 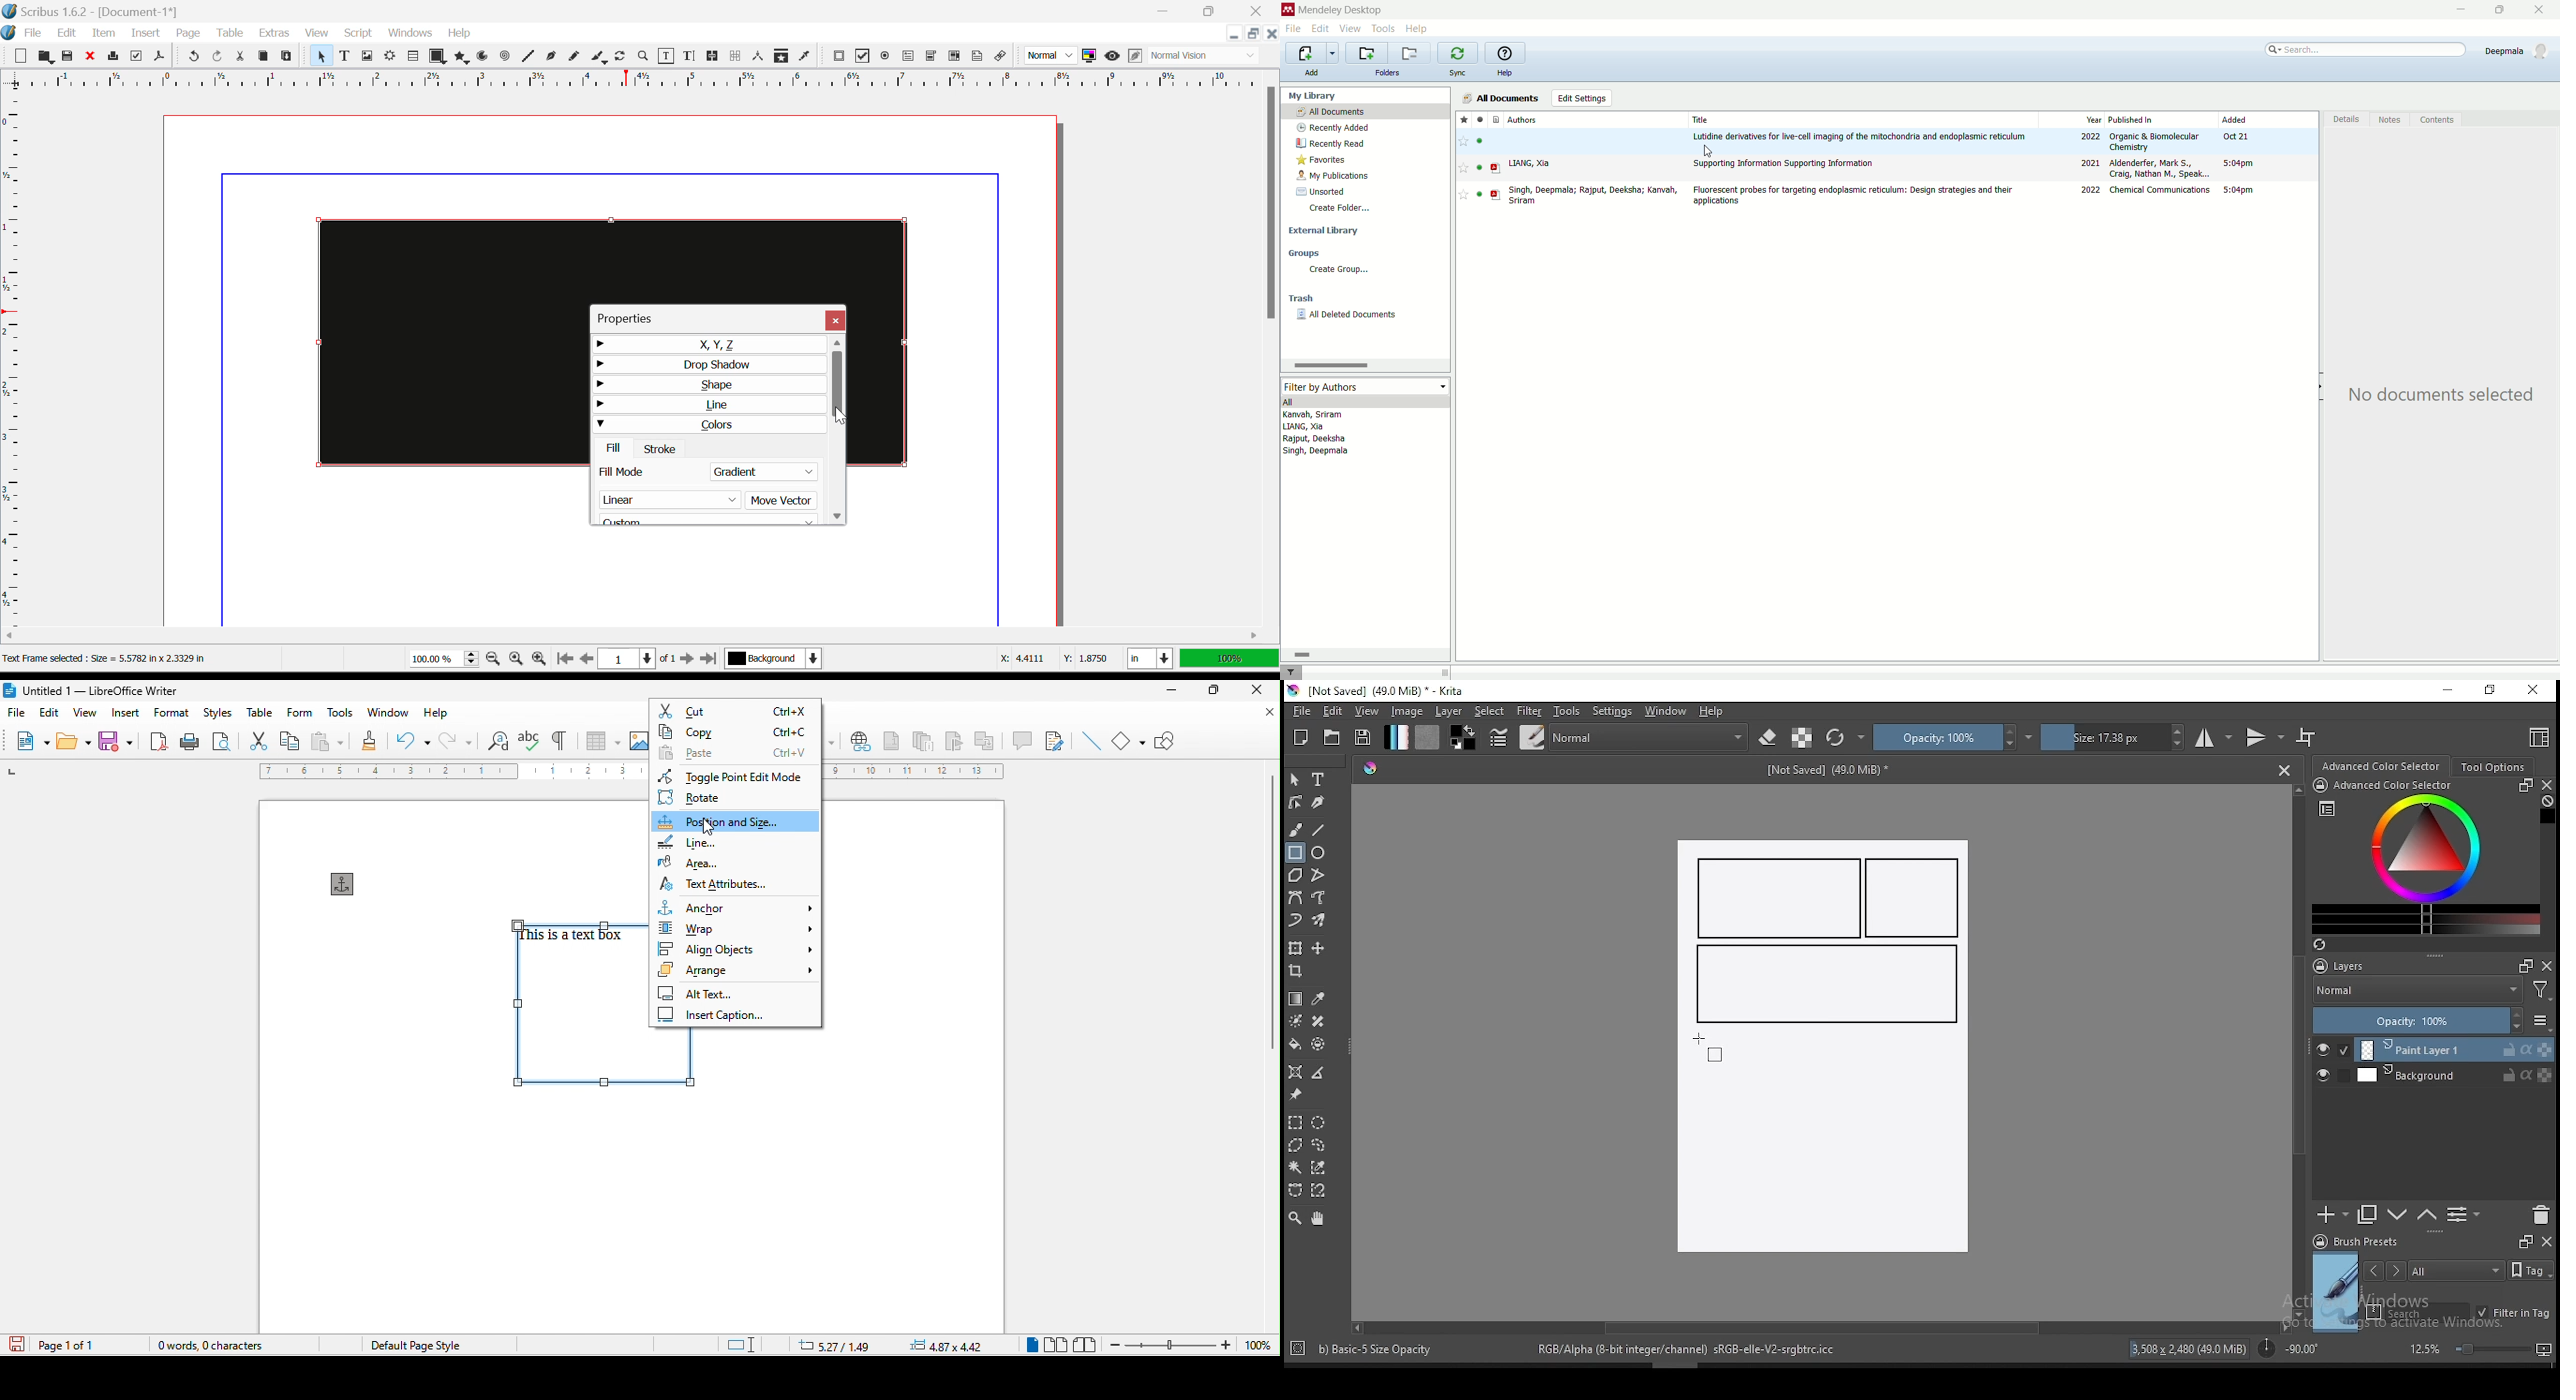 What do you see at coordinates (1855, 196) in the screenshot?
I see `Flourescent probes for targeting endoplasmic reticulum: Design strategies and their applications` at bounding box center [1855, 196].